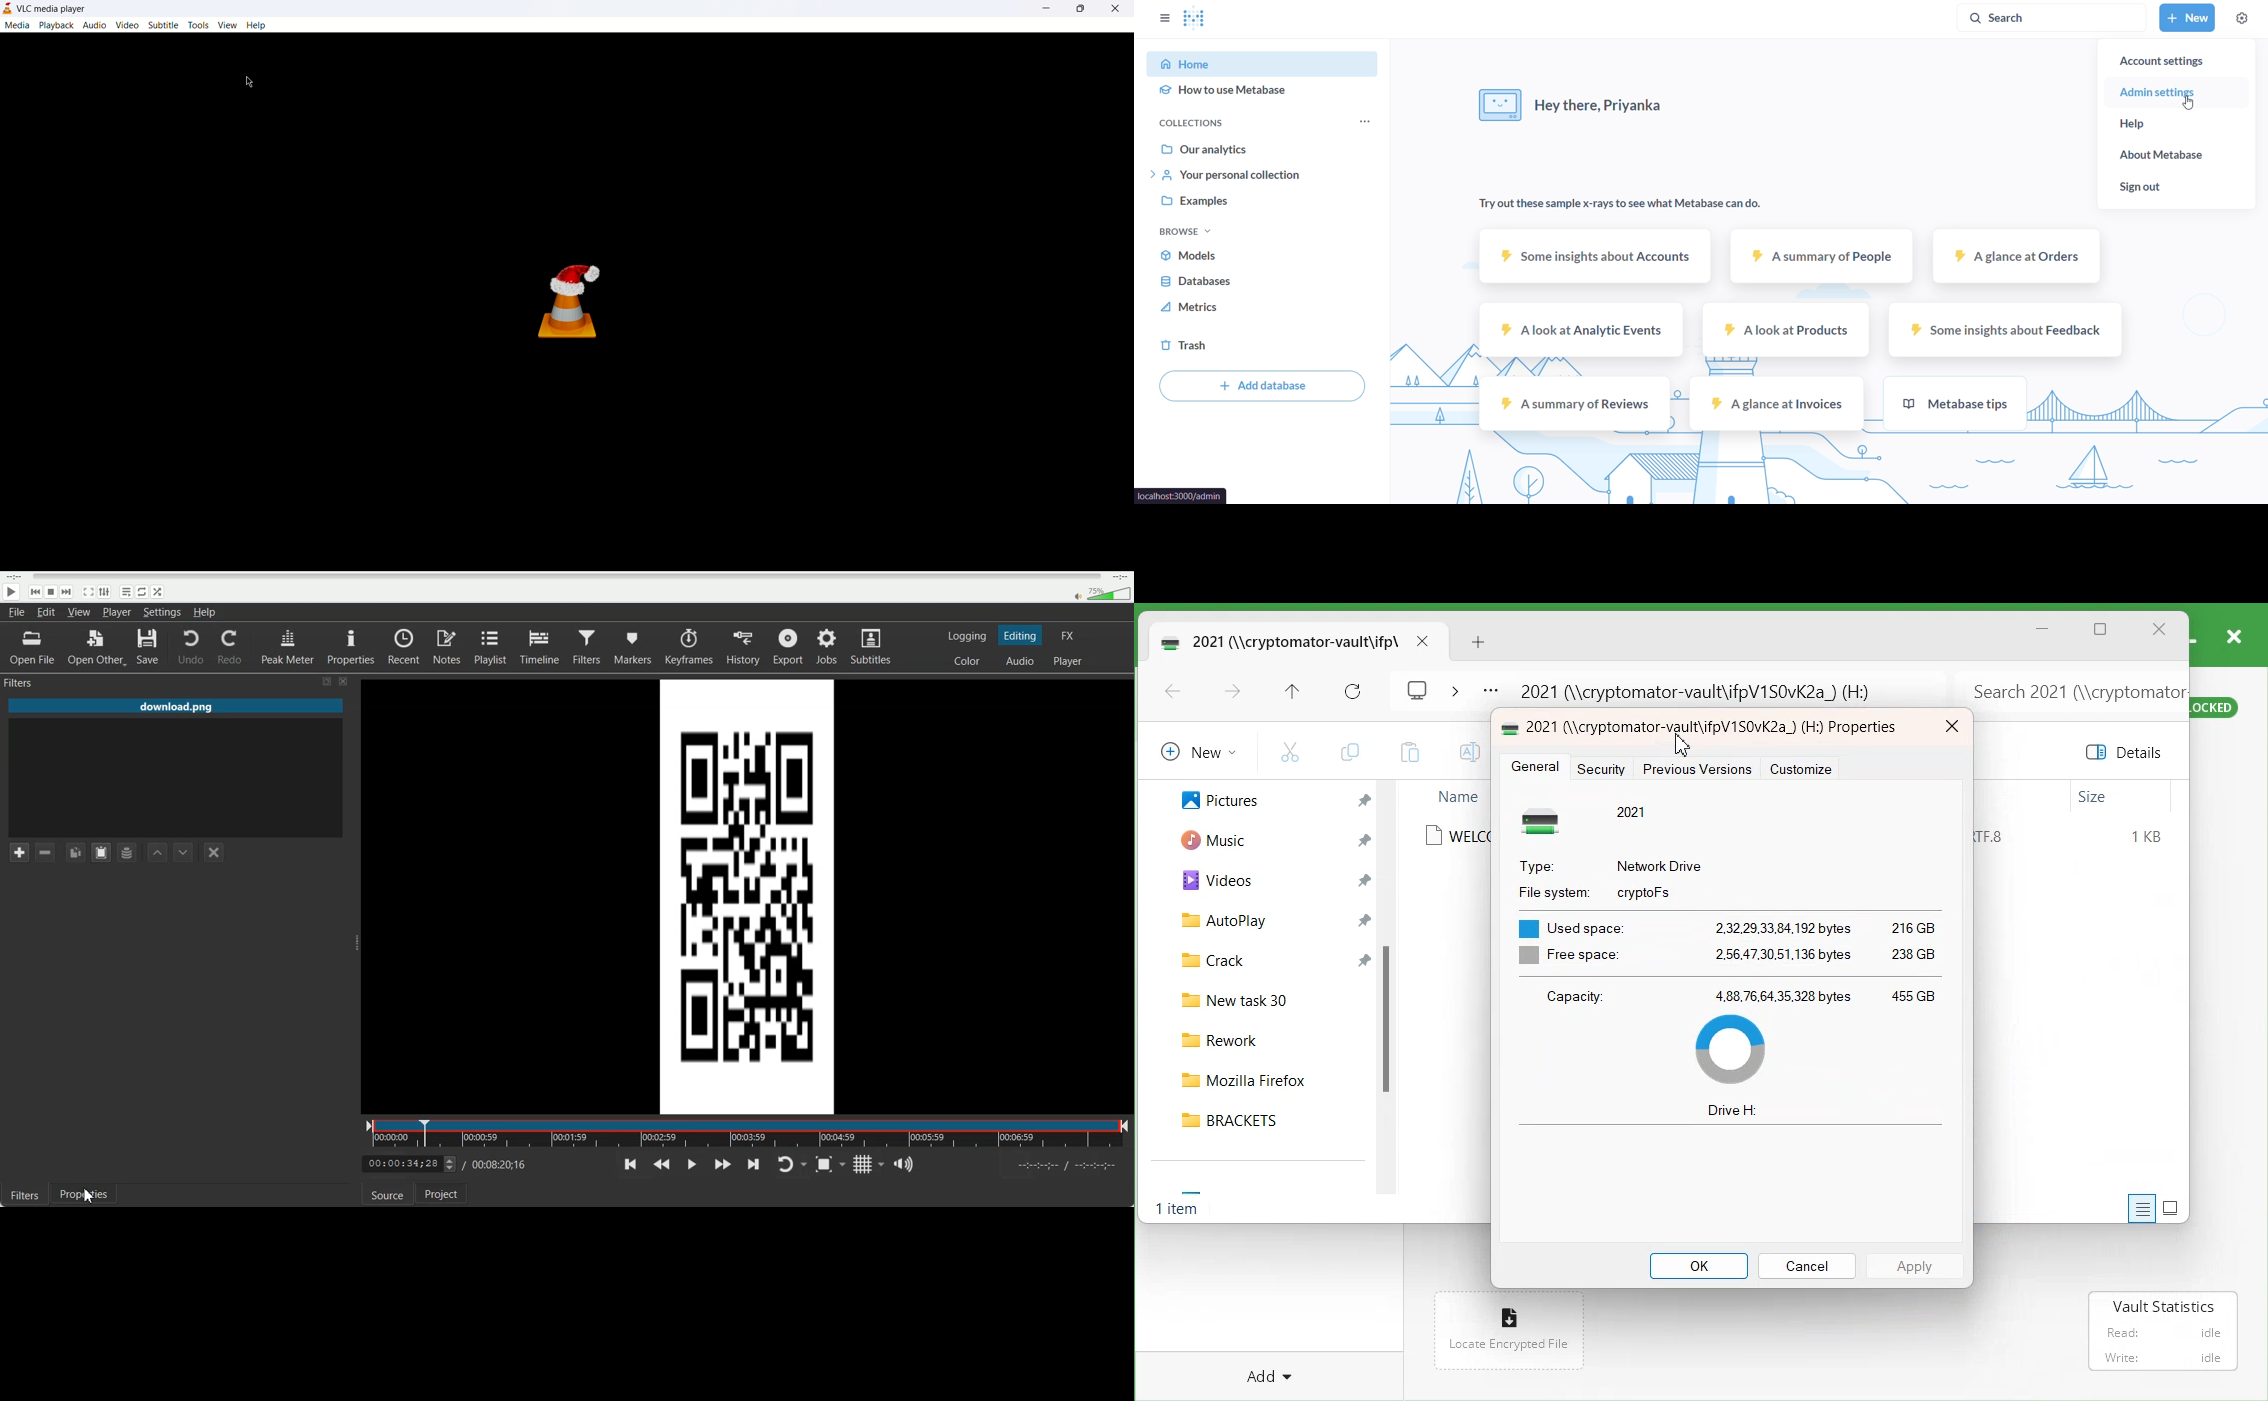 Image resolution: width=2268 pixels, height=1428 pixels. Describe the element at coordinates (1364, 840) in the screenshot. I see `Pin a file` at that location.